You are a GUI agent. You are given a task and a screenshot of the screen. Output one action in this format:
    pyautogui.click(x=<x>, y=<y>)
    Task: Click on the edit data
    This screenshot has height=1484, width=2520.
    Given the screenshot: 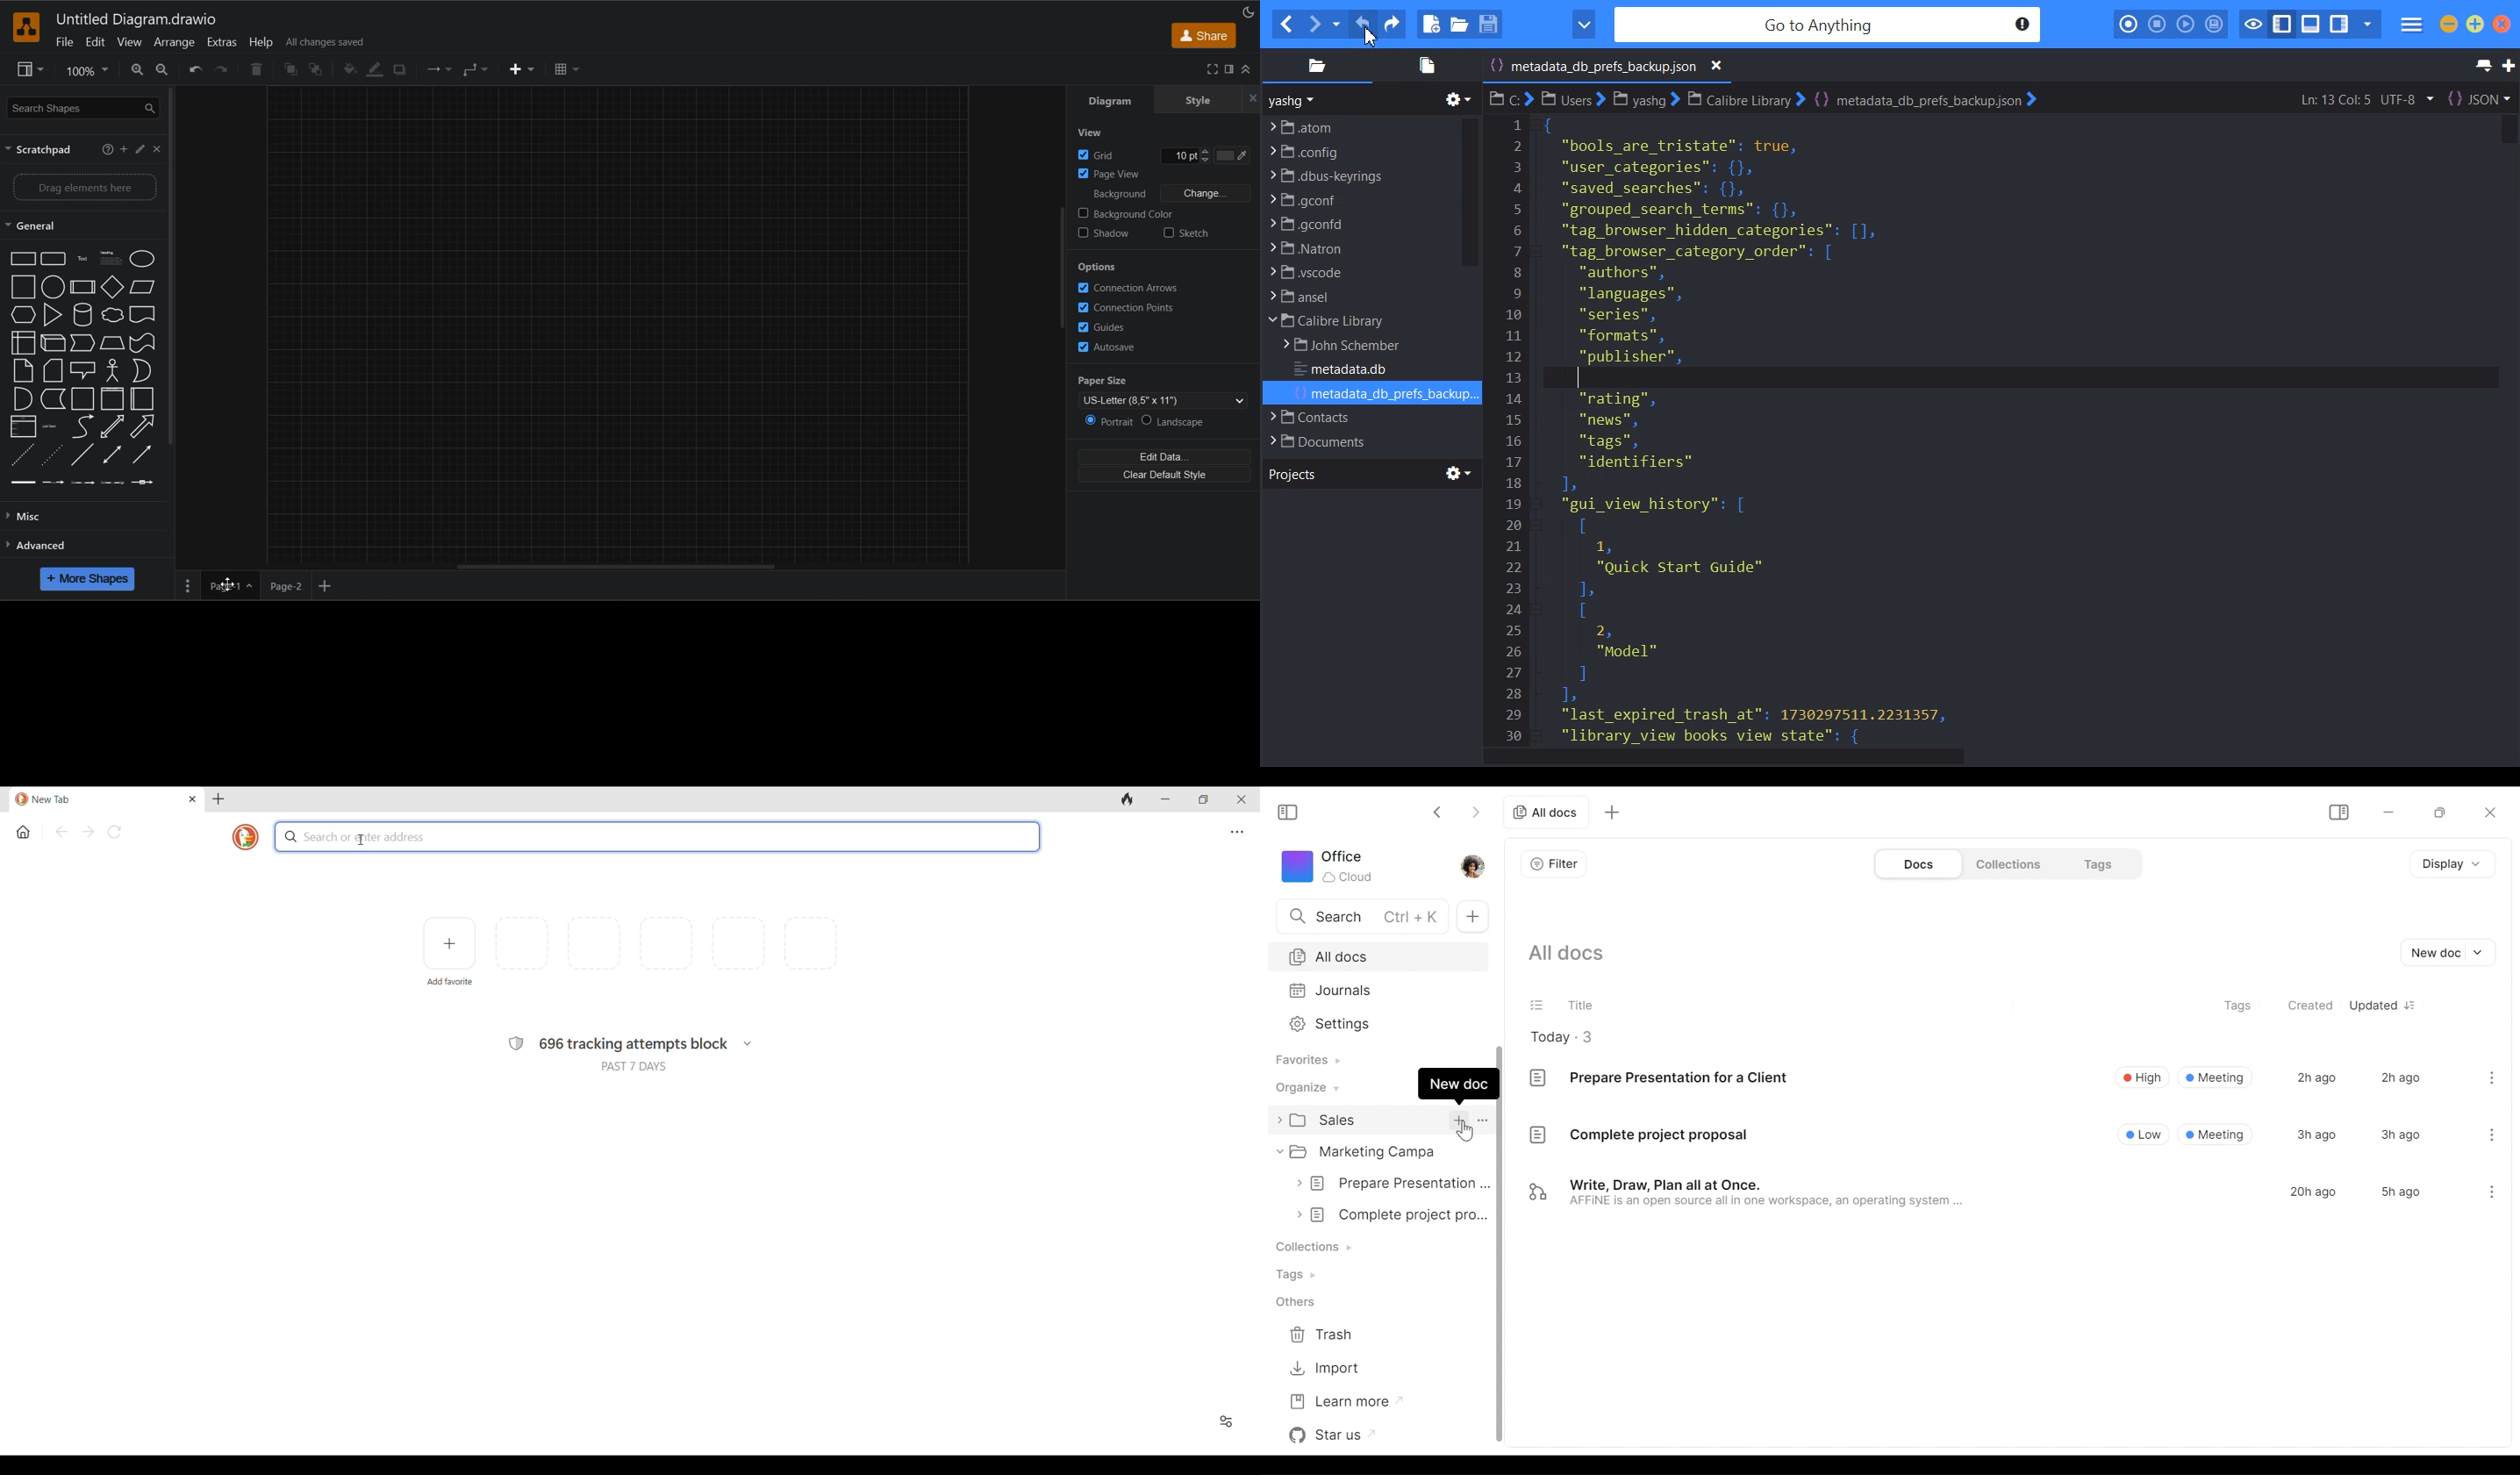 What is the action you would take?
    pyautogui.click(x=1167, y=458)
    